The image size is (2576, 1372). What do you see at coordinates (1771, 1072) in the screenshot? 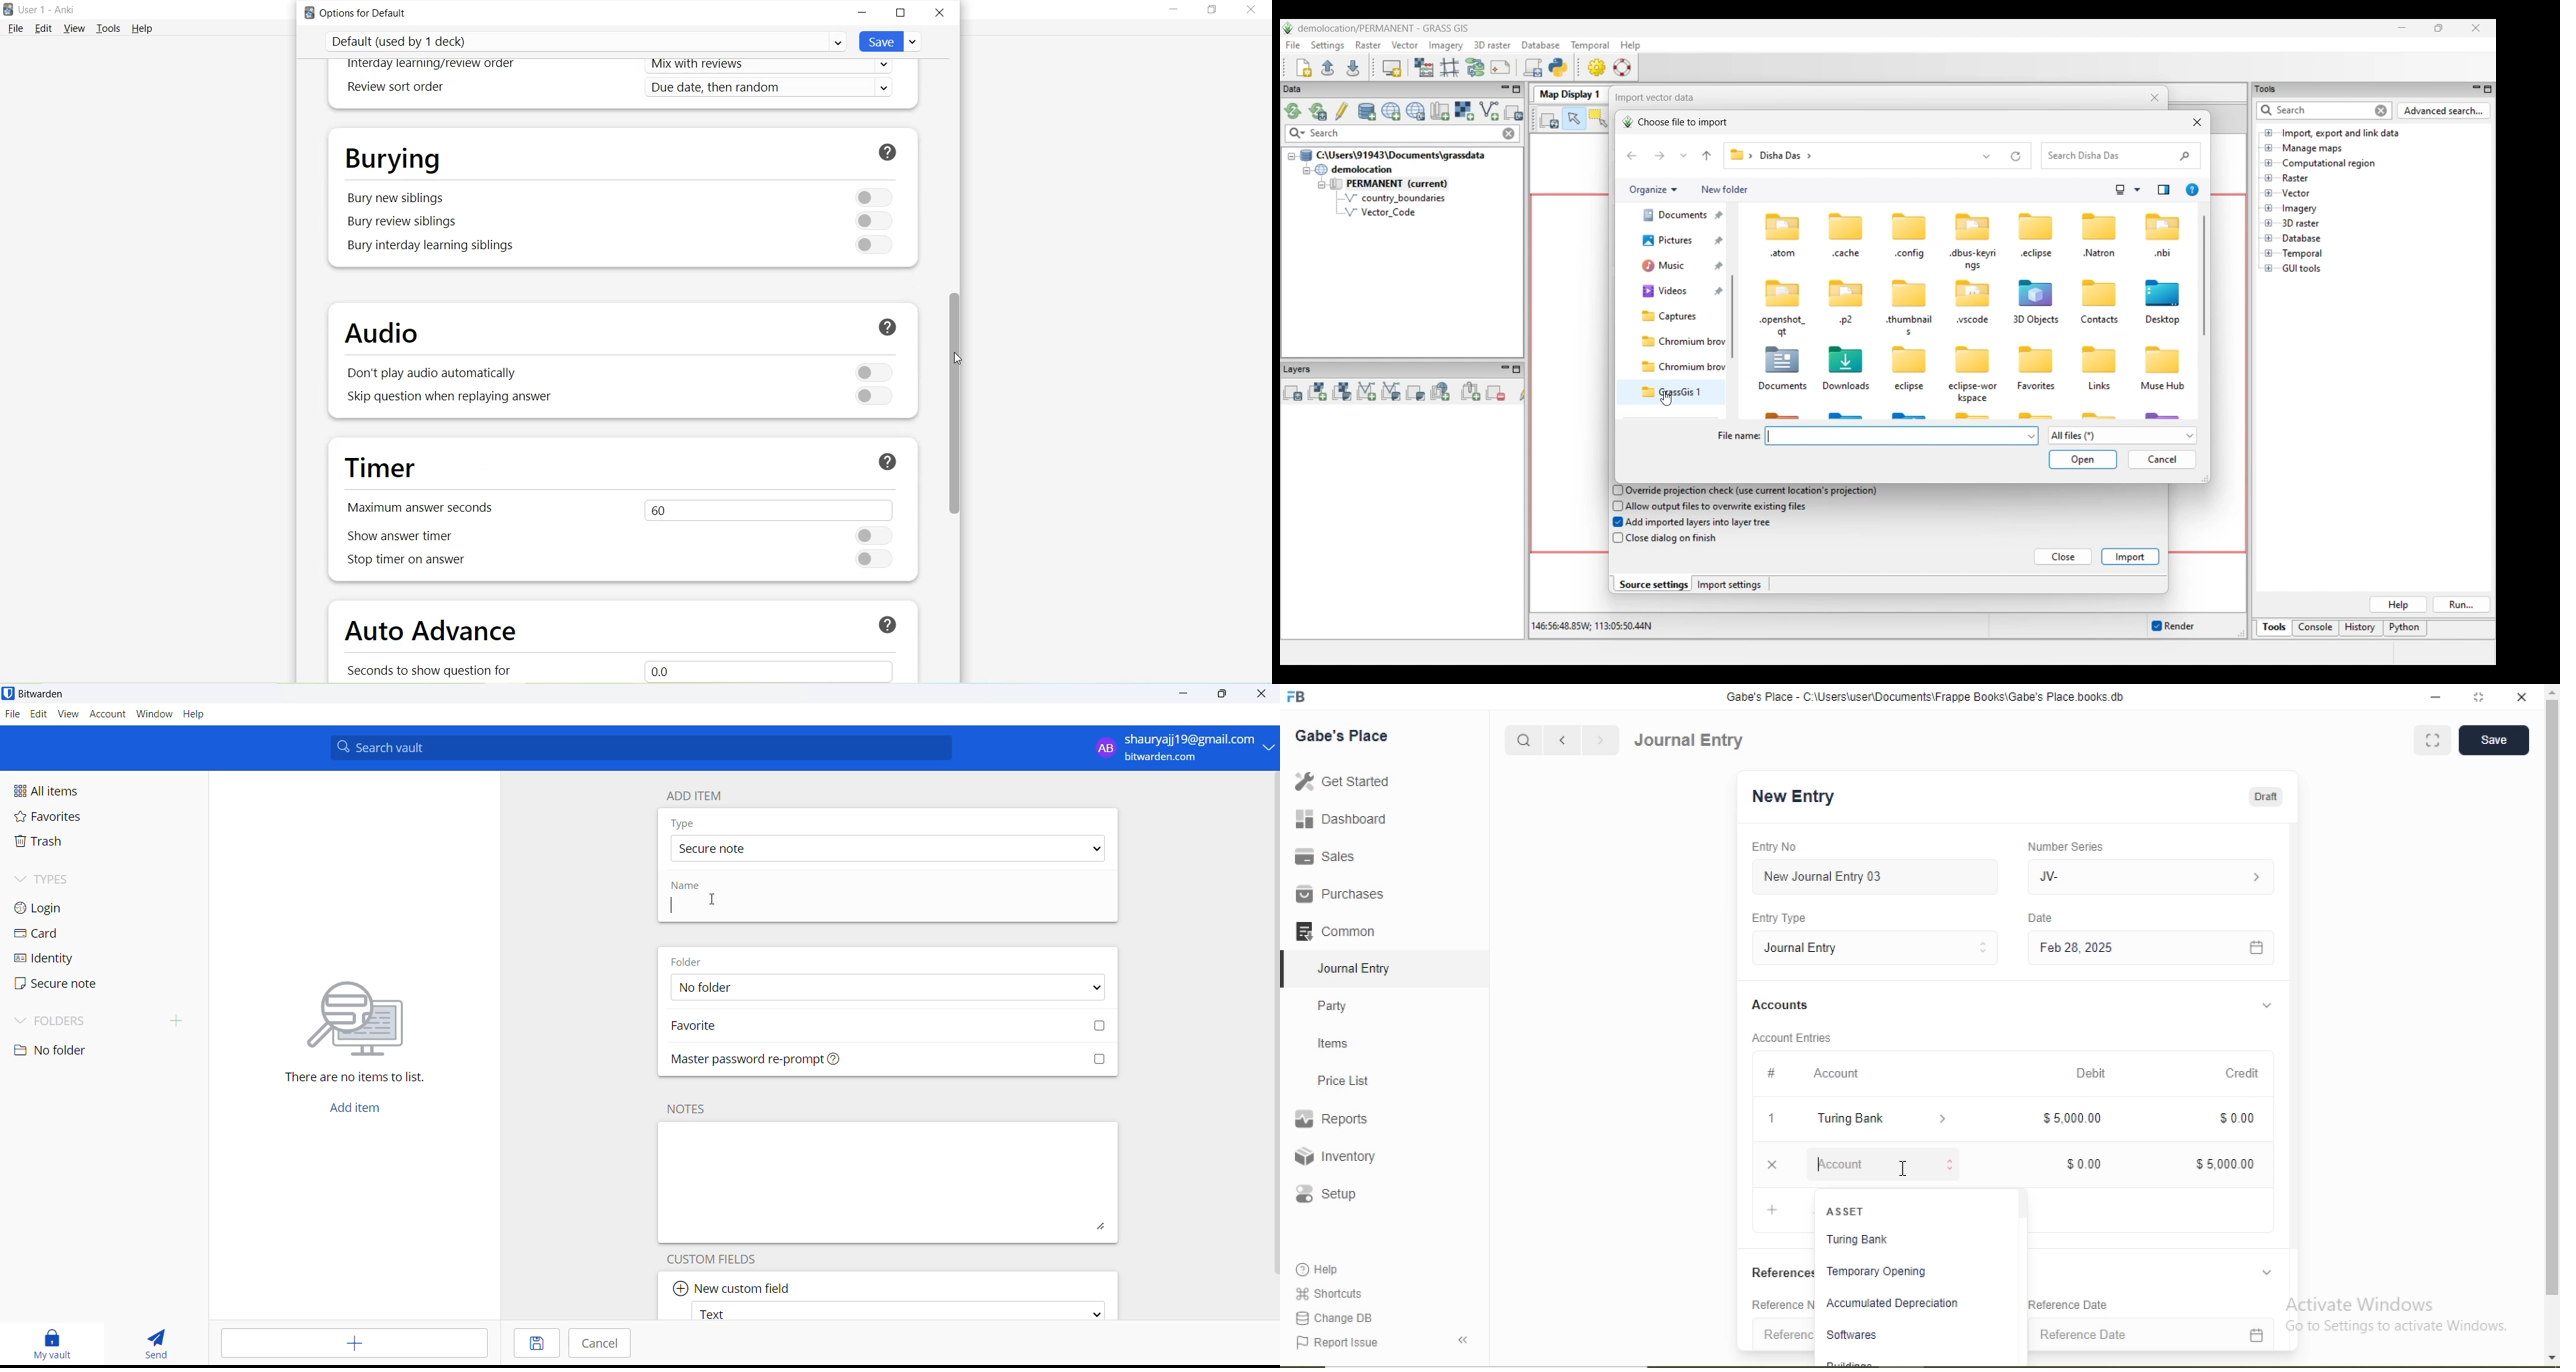
I see `#` at bounding box center [1771, 1072].